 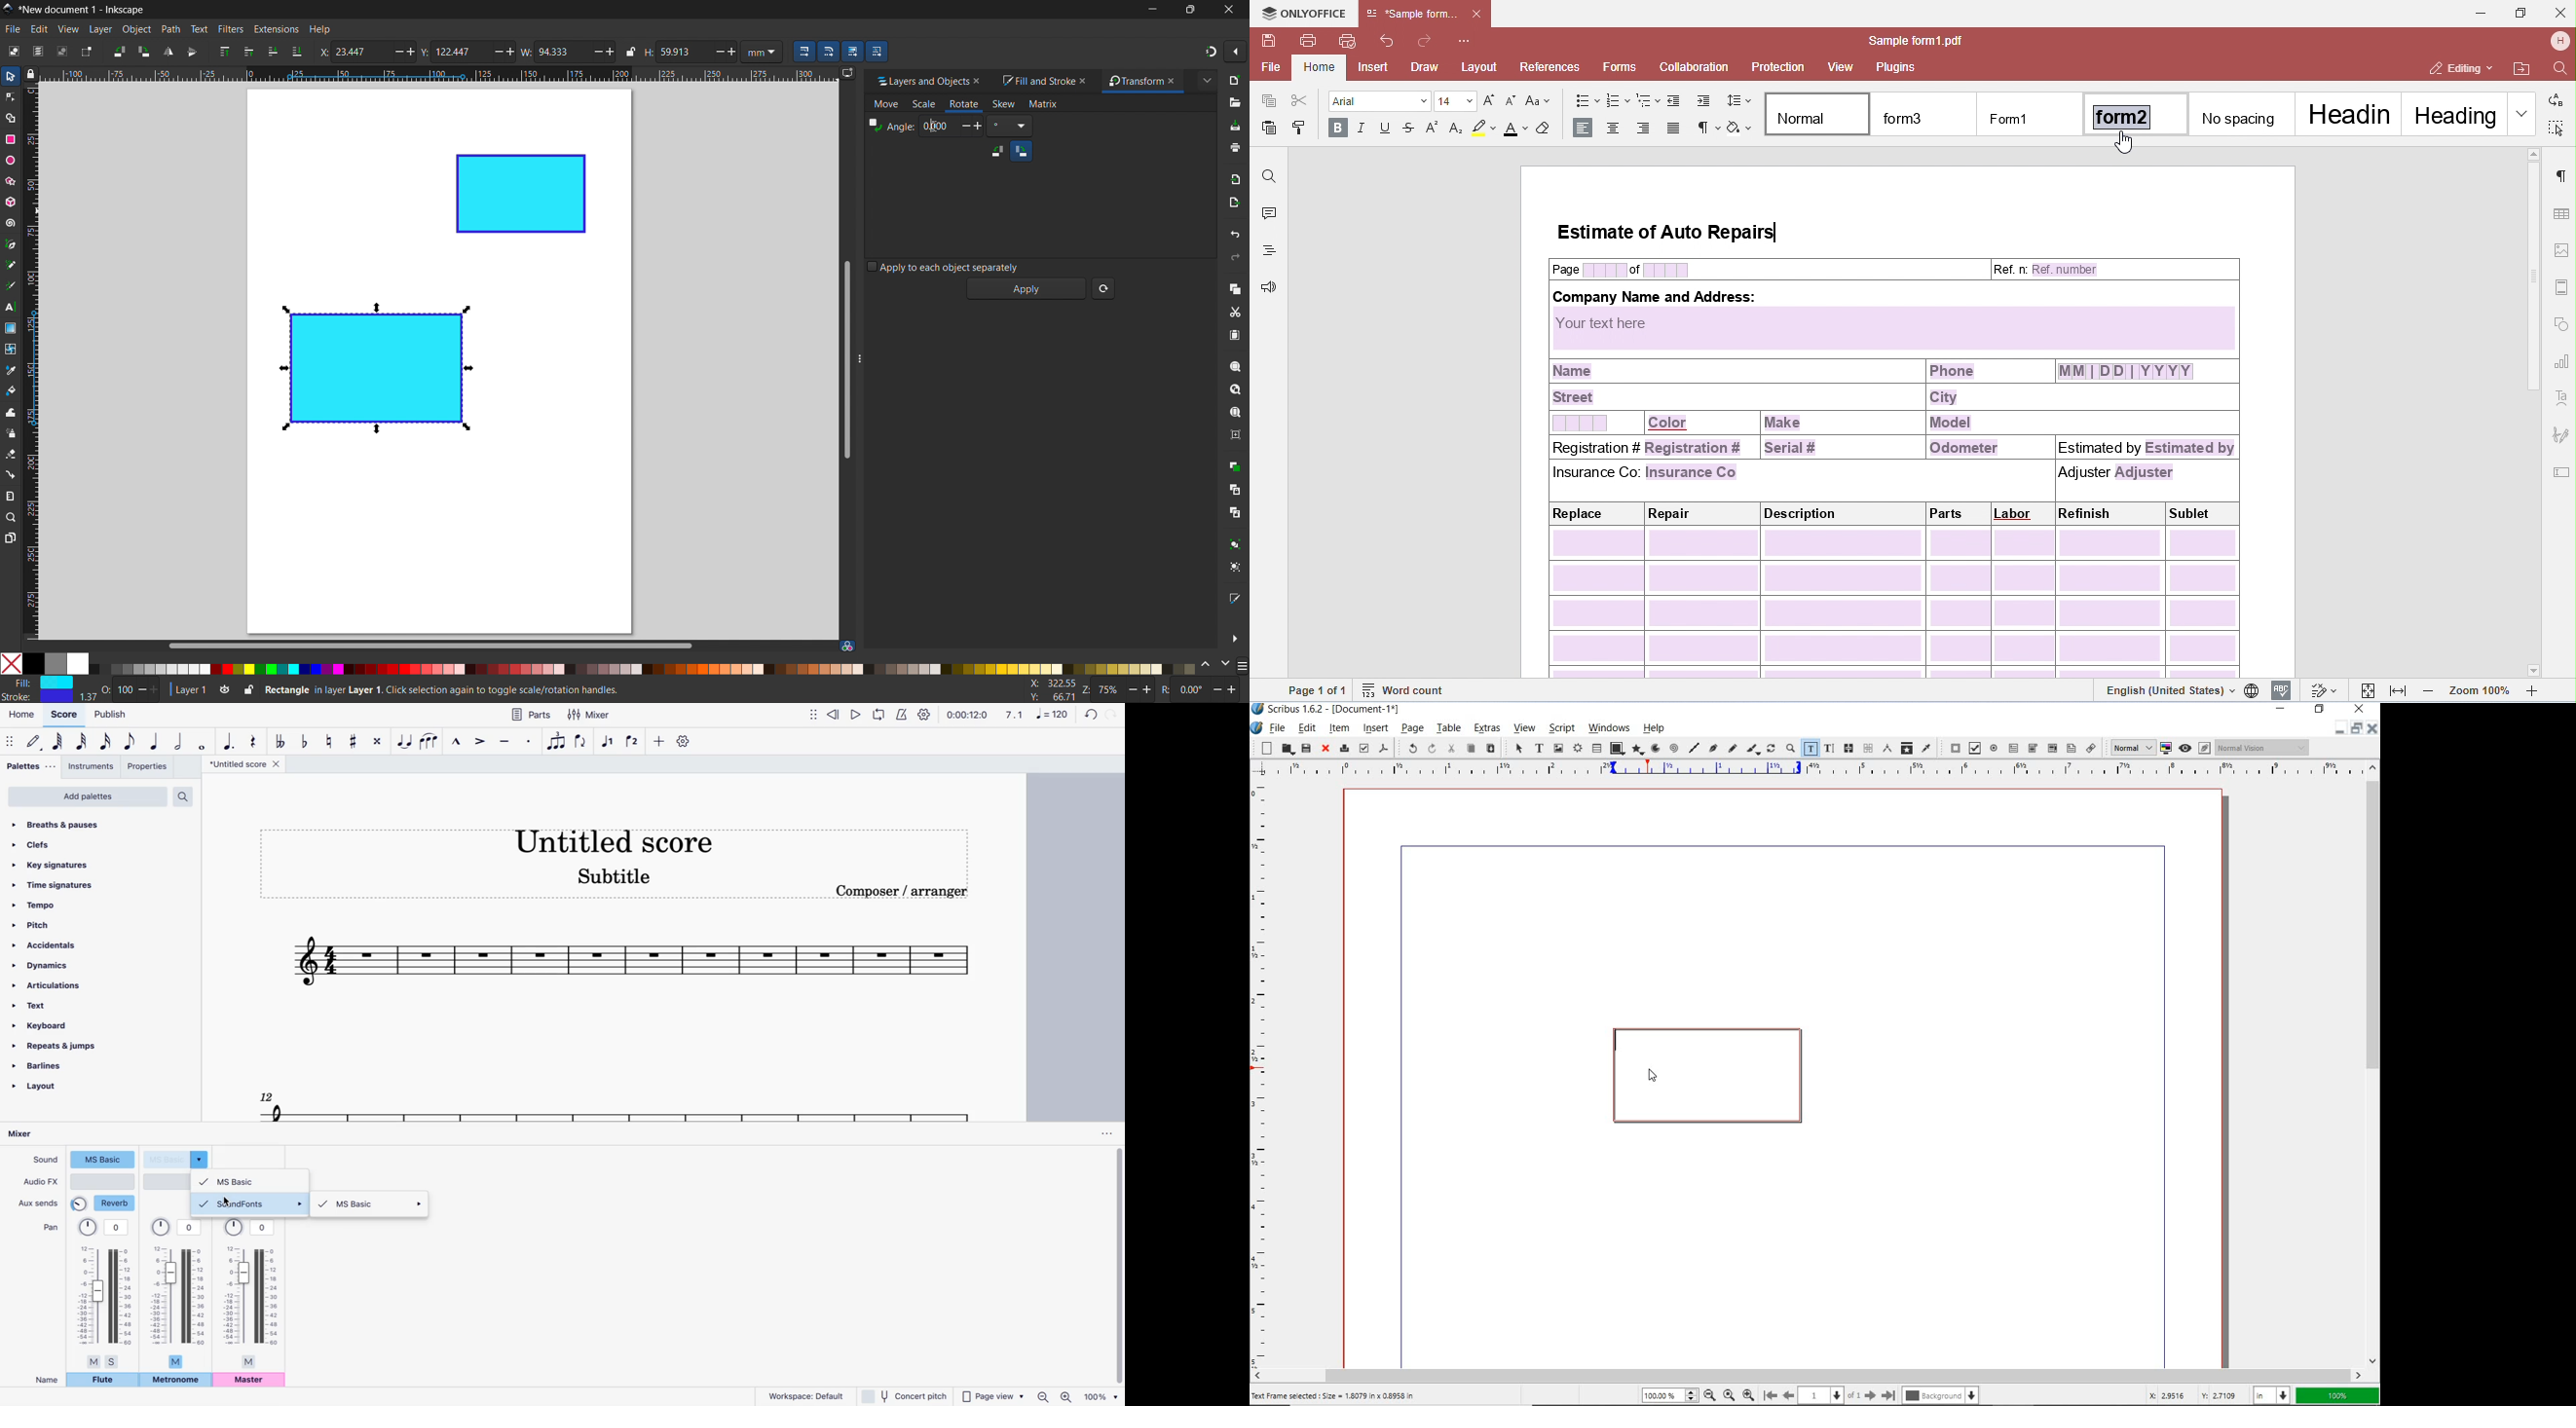 What do you see at coordinates (11, 516) in the screenshot?
I see `zoom tool` at bounding box center [11, 516].